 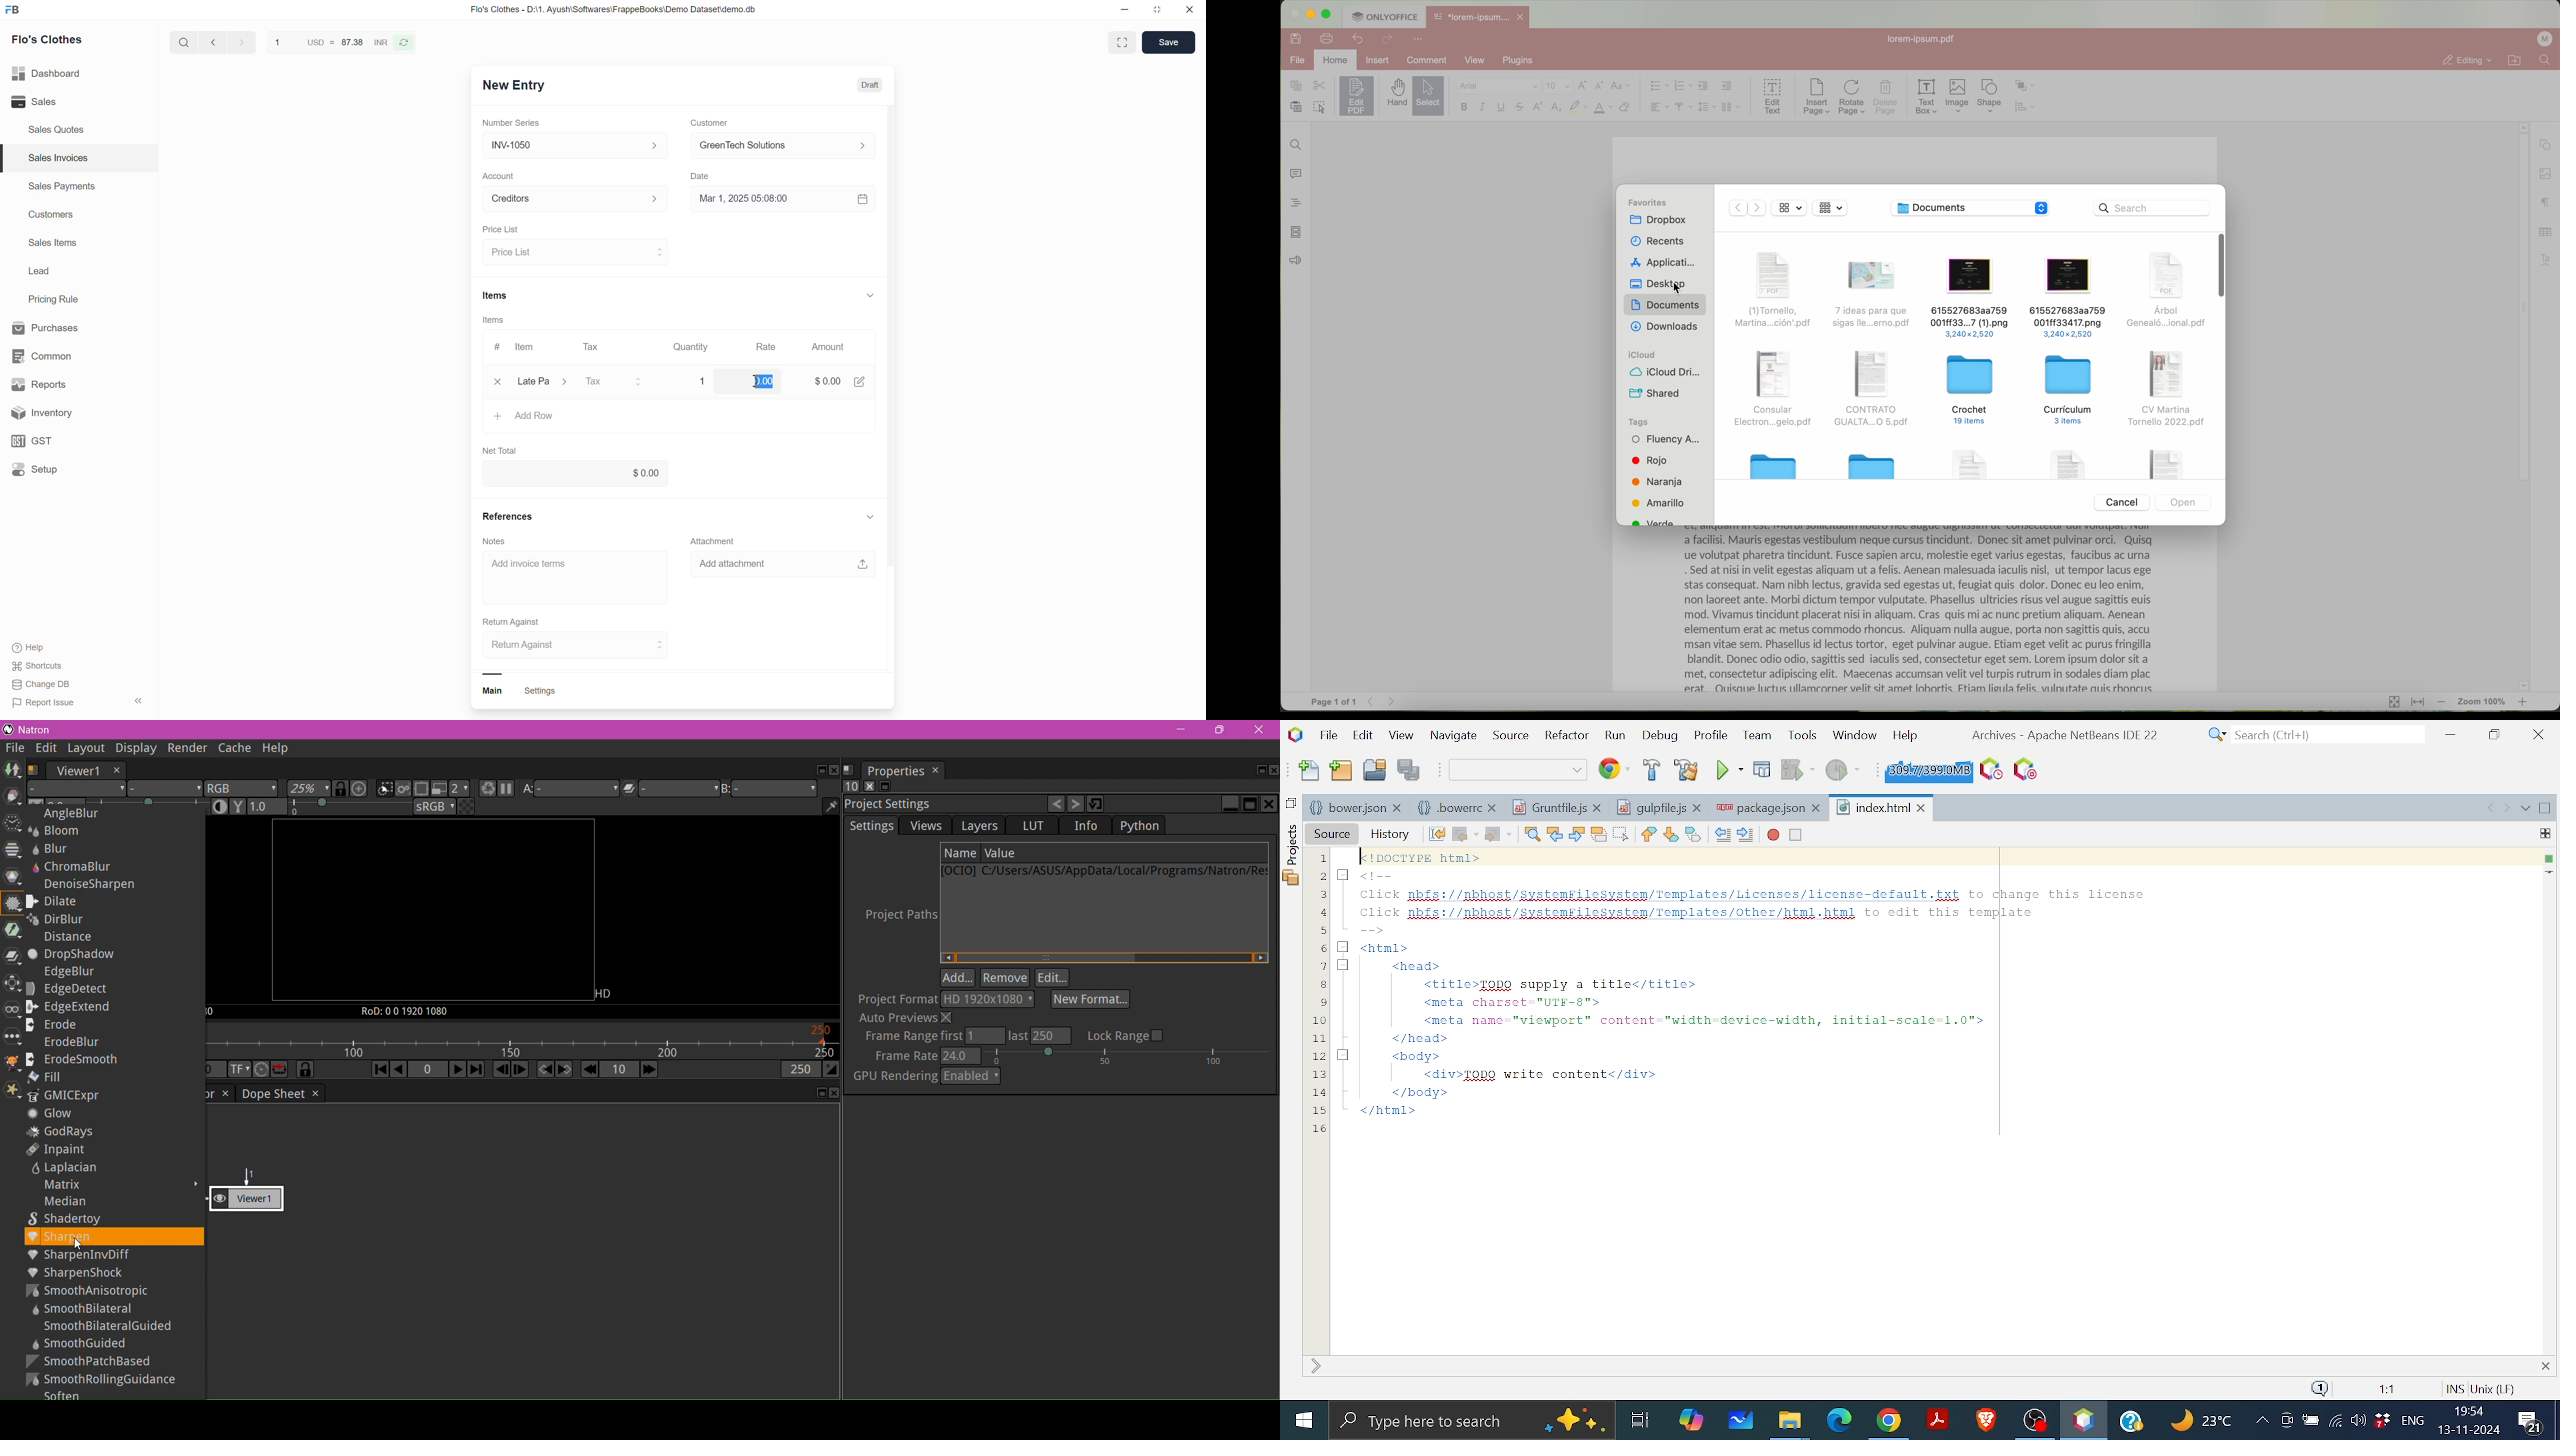 What do you see at coordinates (39, 272) in the screenshot?
I see `Lead` at bounding box center [39, 272].